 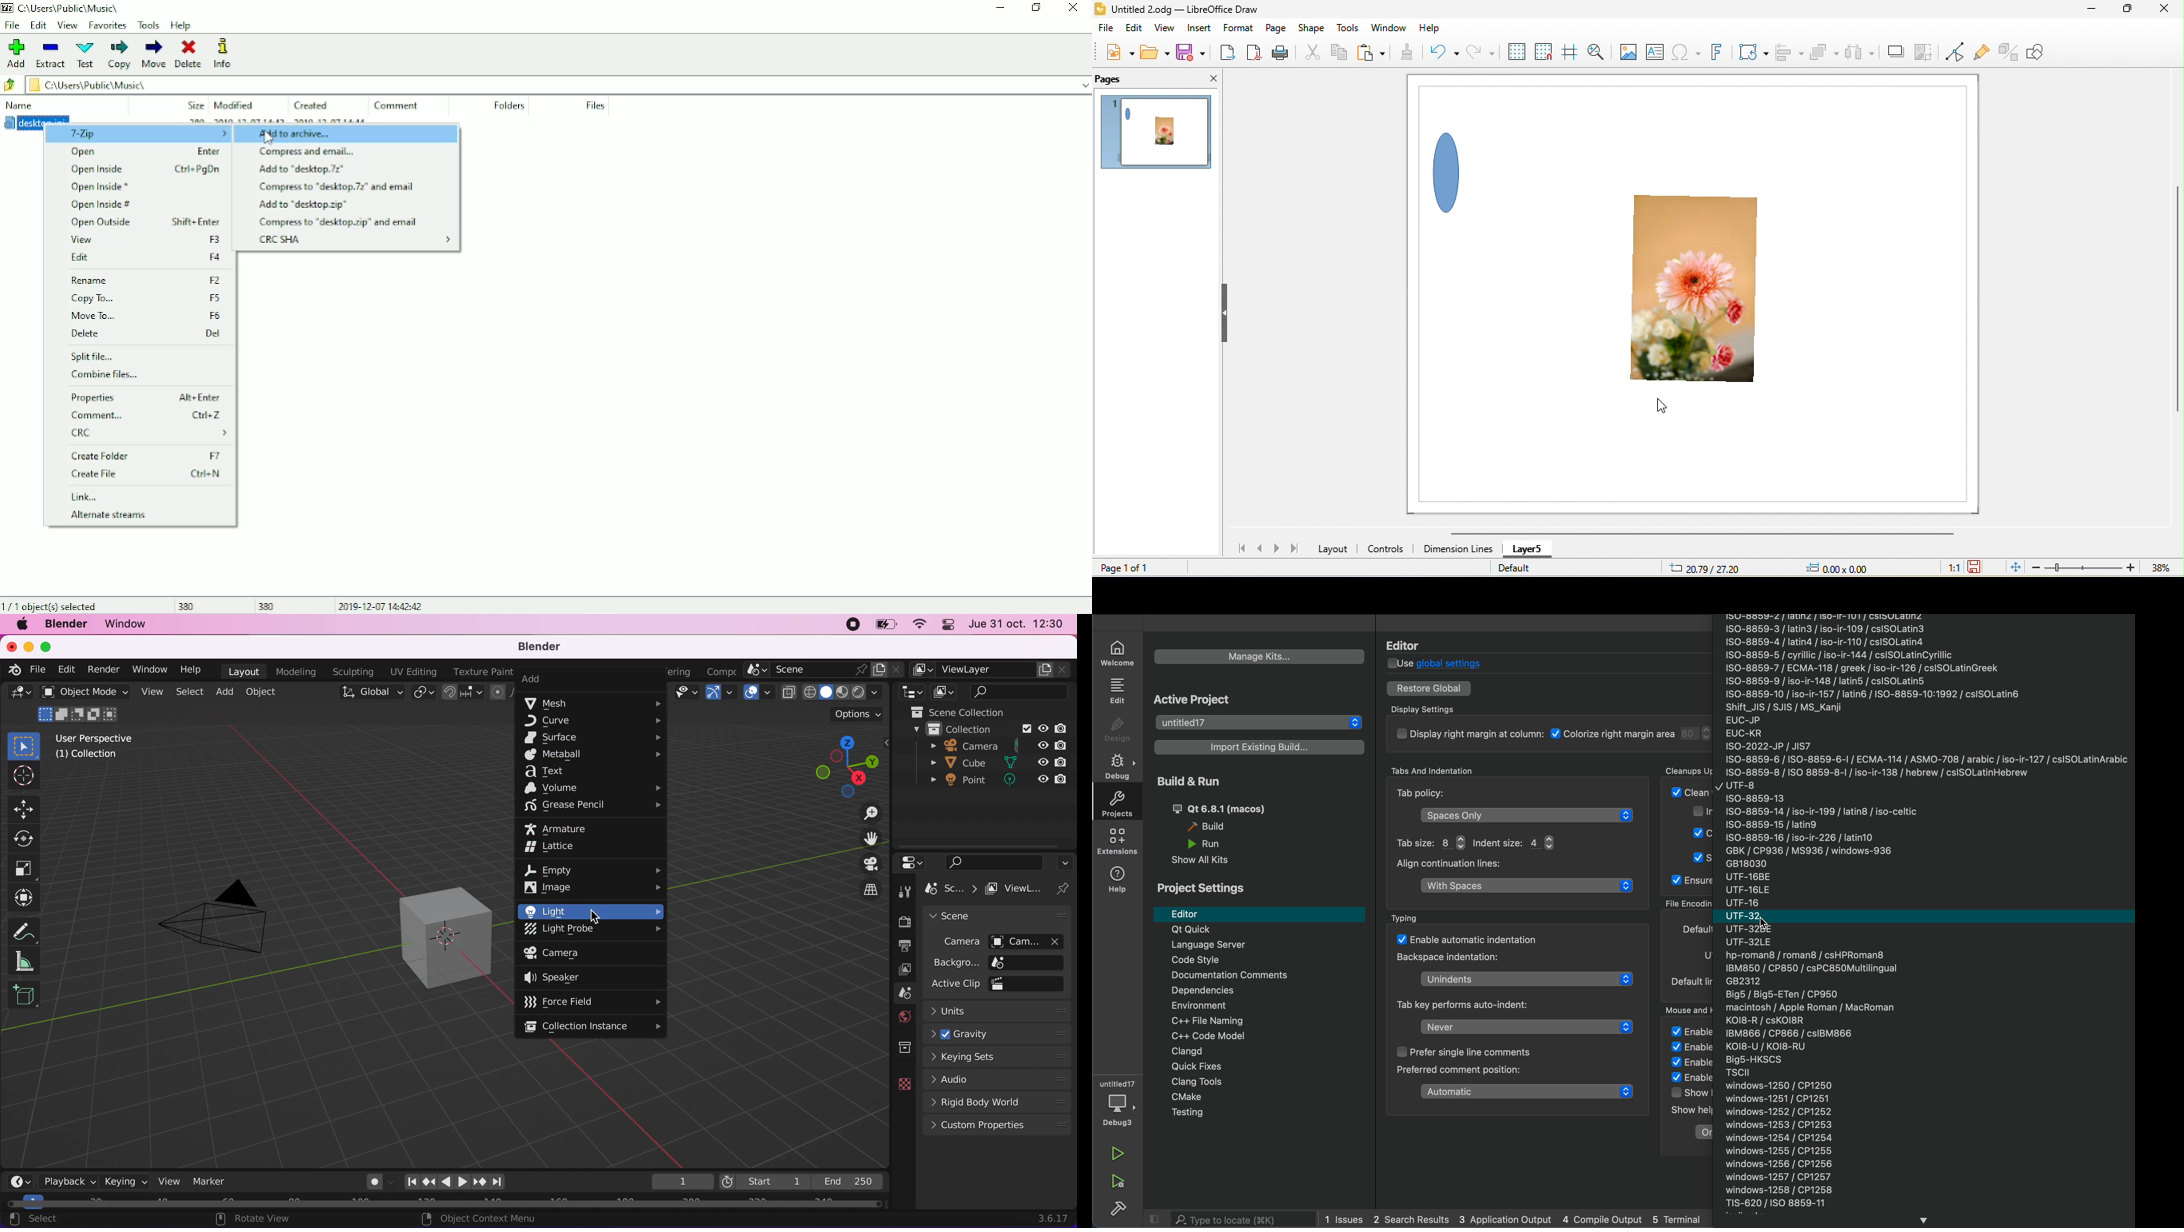 What do you see at coordinates (148, 398) in the screenshot?
I see `Properties` at bounding box center [148, 398].